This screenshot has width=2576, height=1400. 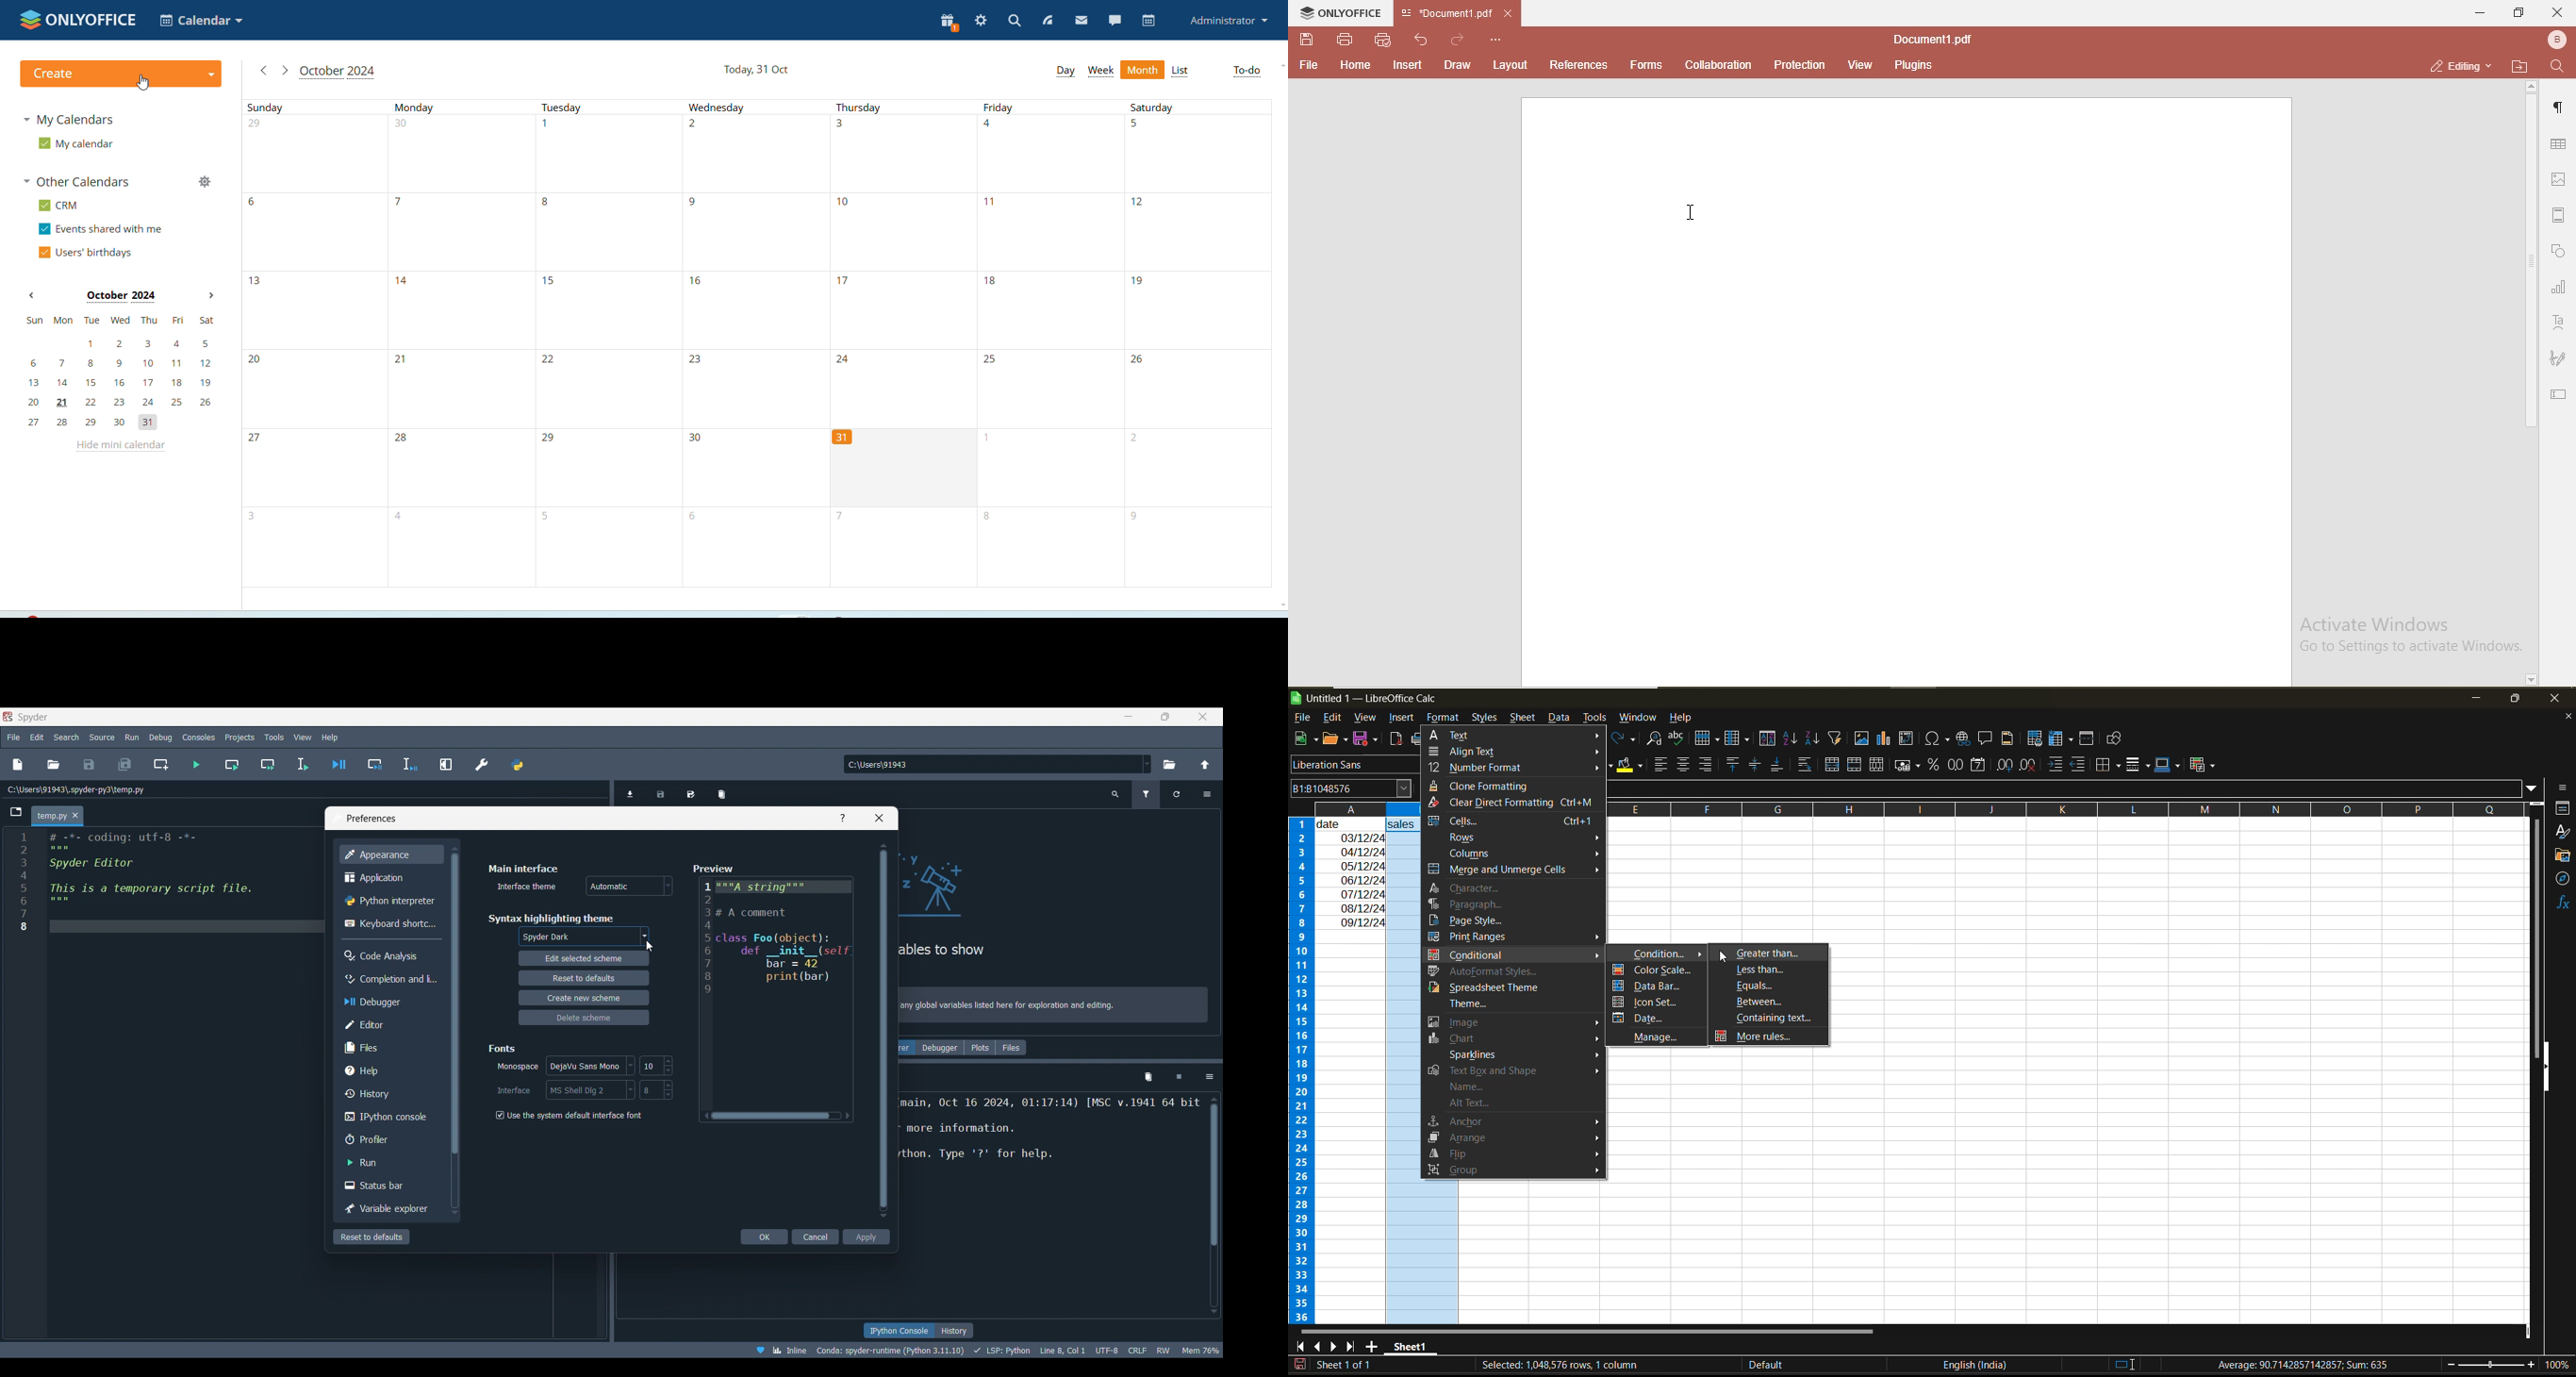 I want to click on New file, so click(x=18, y=764).